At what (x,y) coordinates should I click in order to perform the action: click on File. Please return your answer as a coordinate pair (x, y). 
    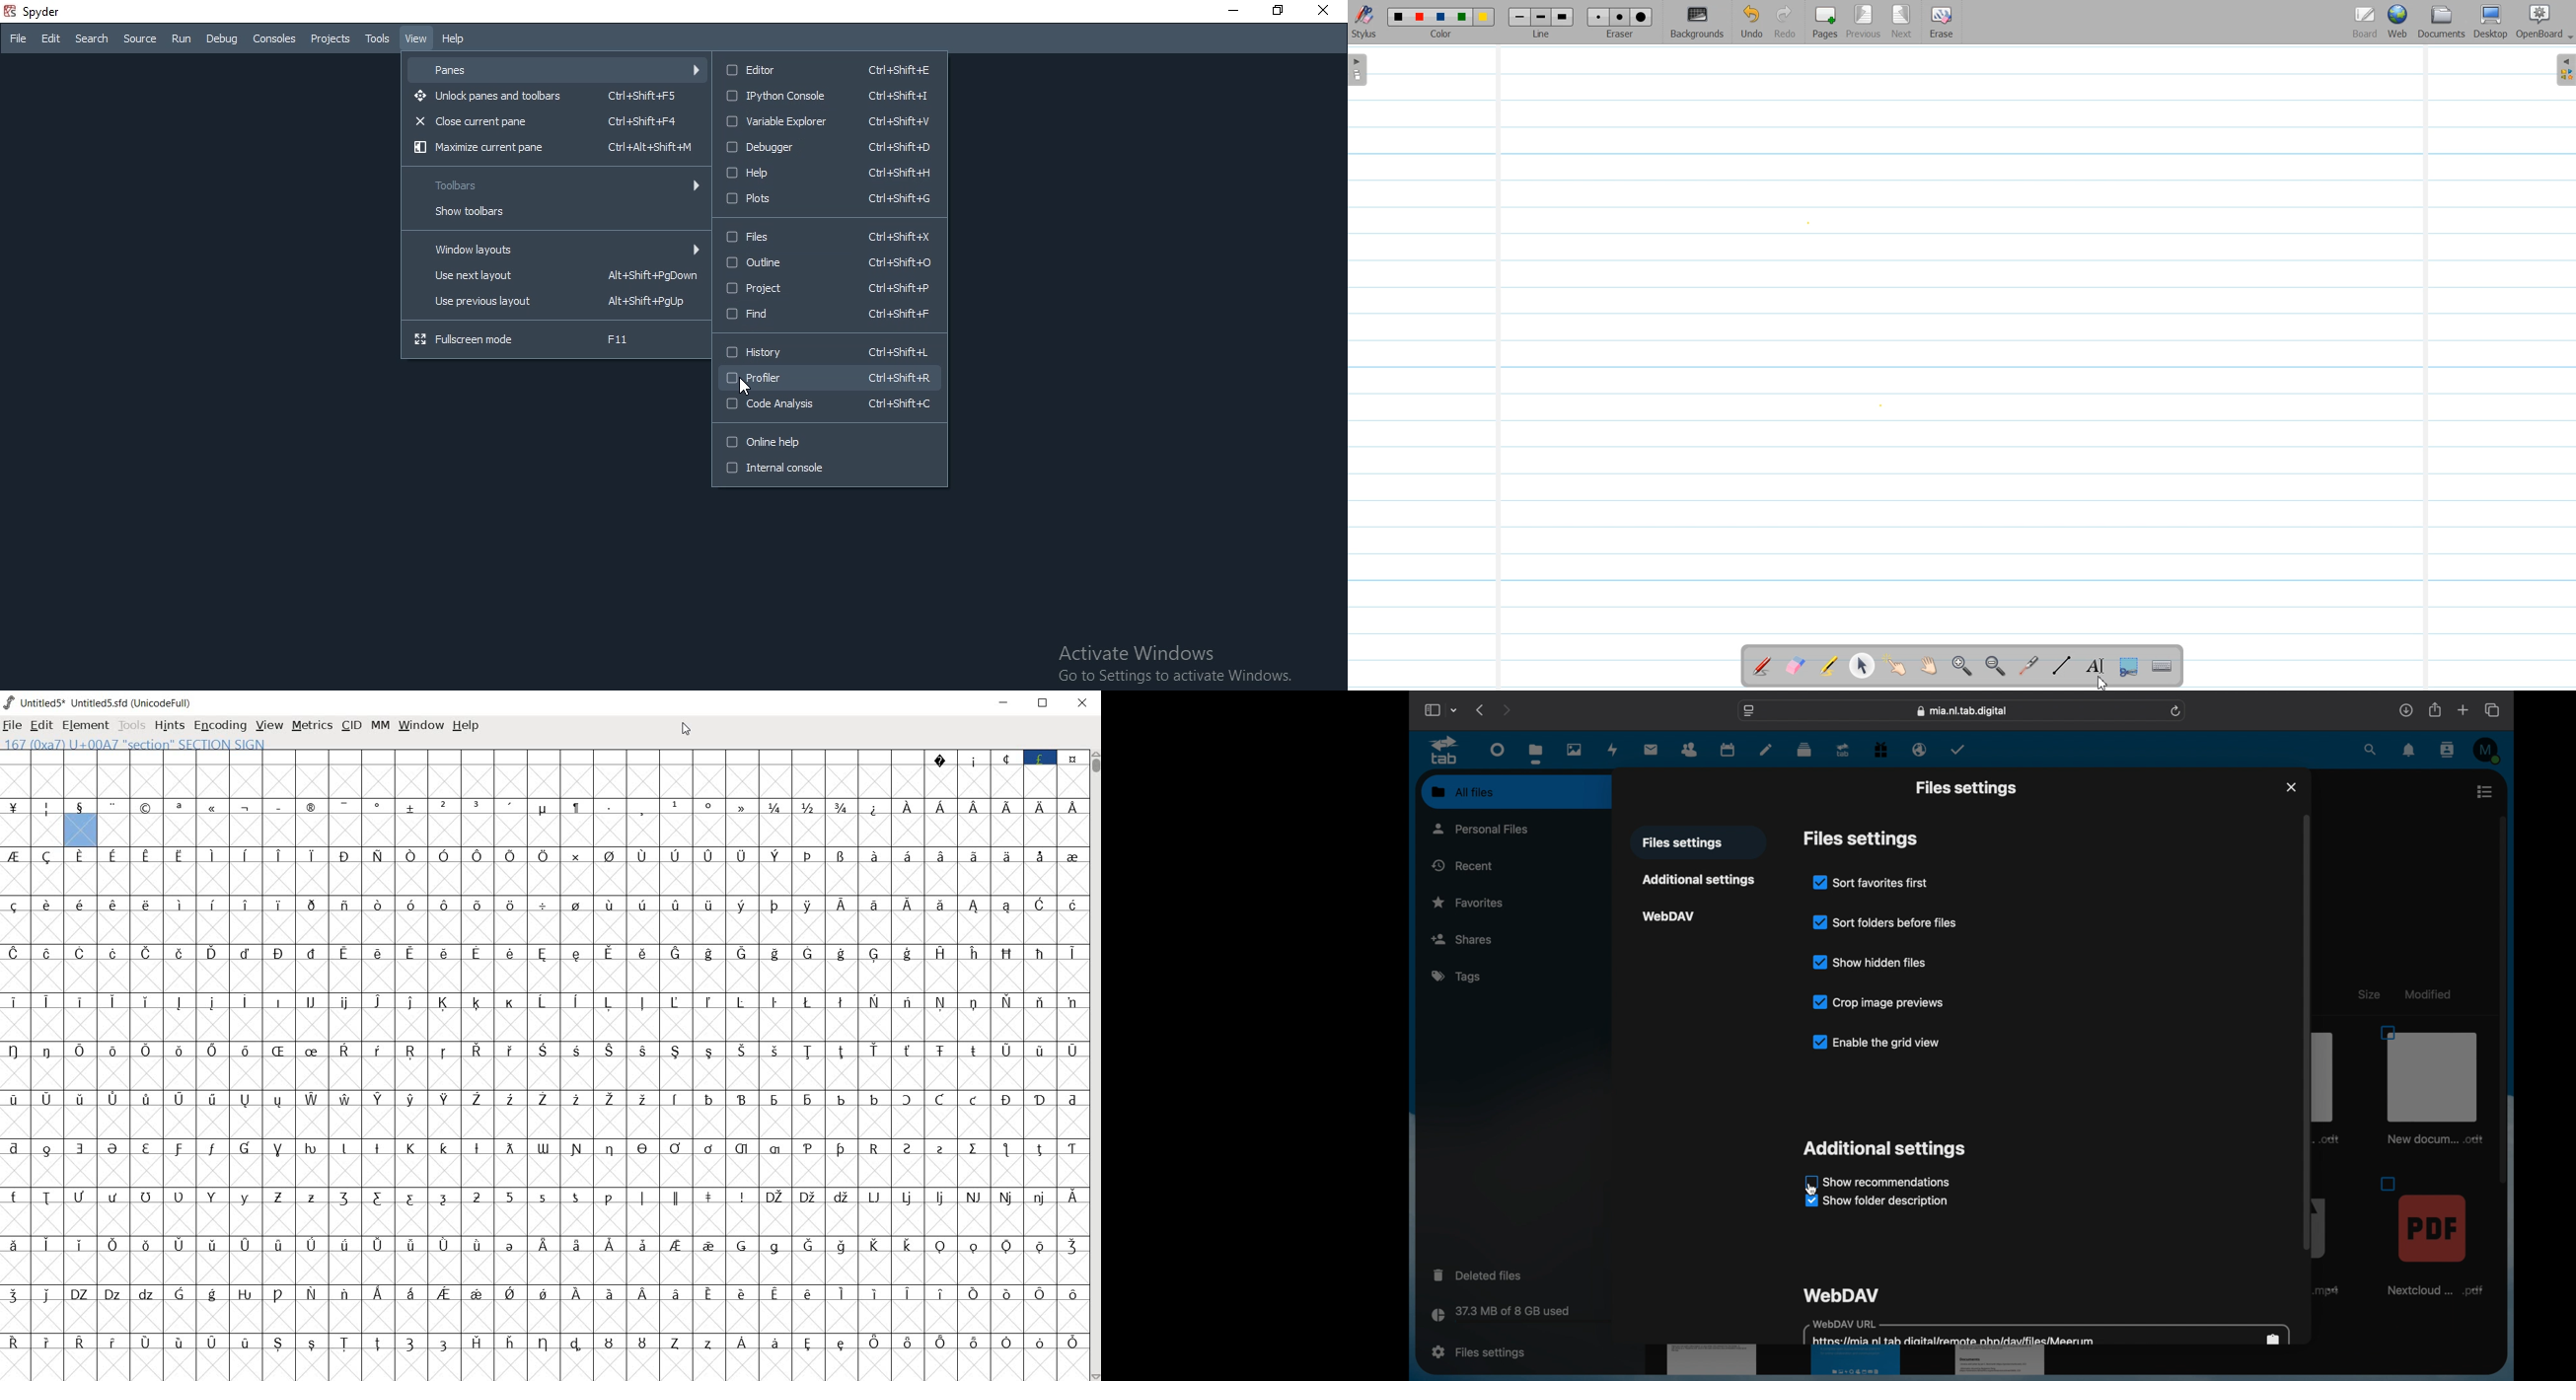
    Looking at the image, I should click on (18, 41).